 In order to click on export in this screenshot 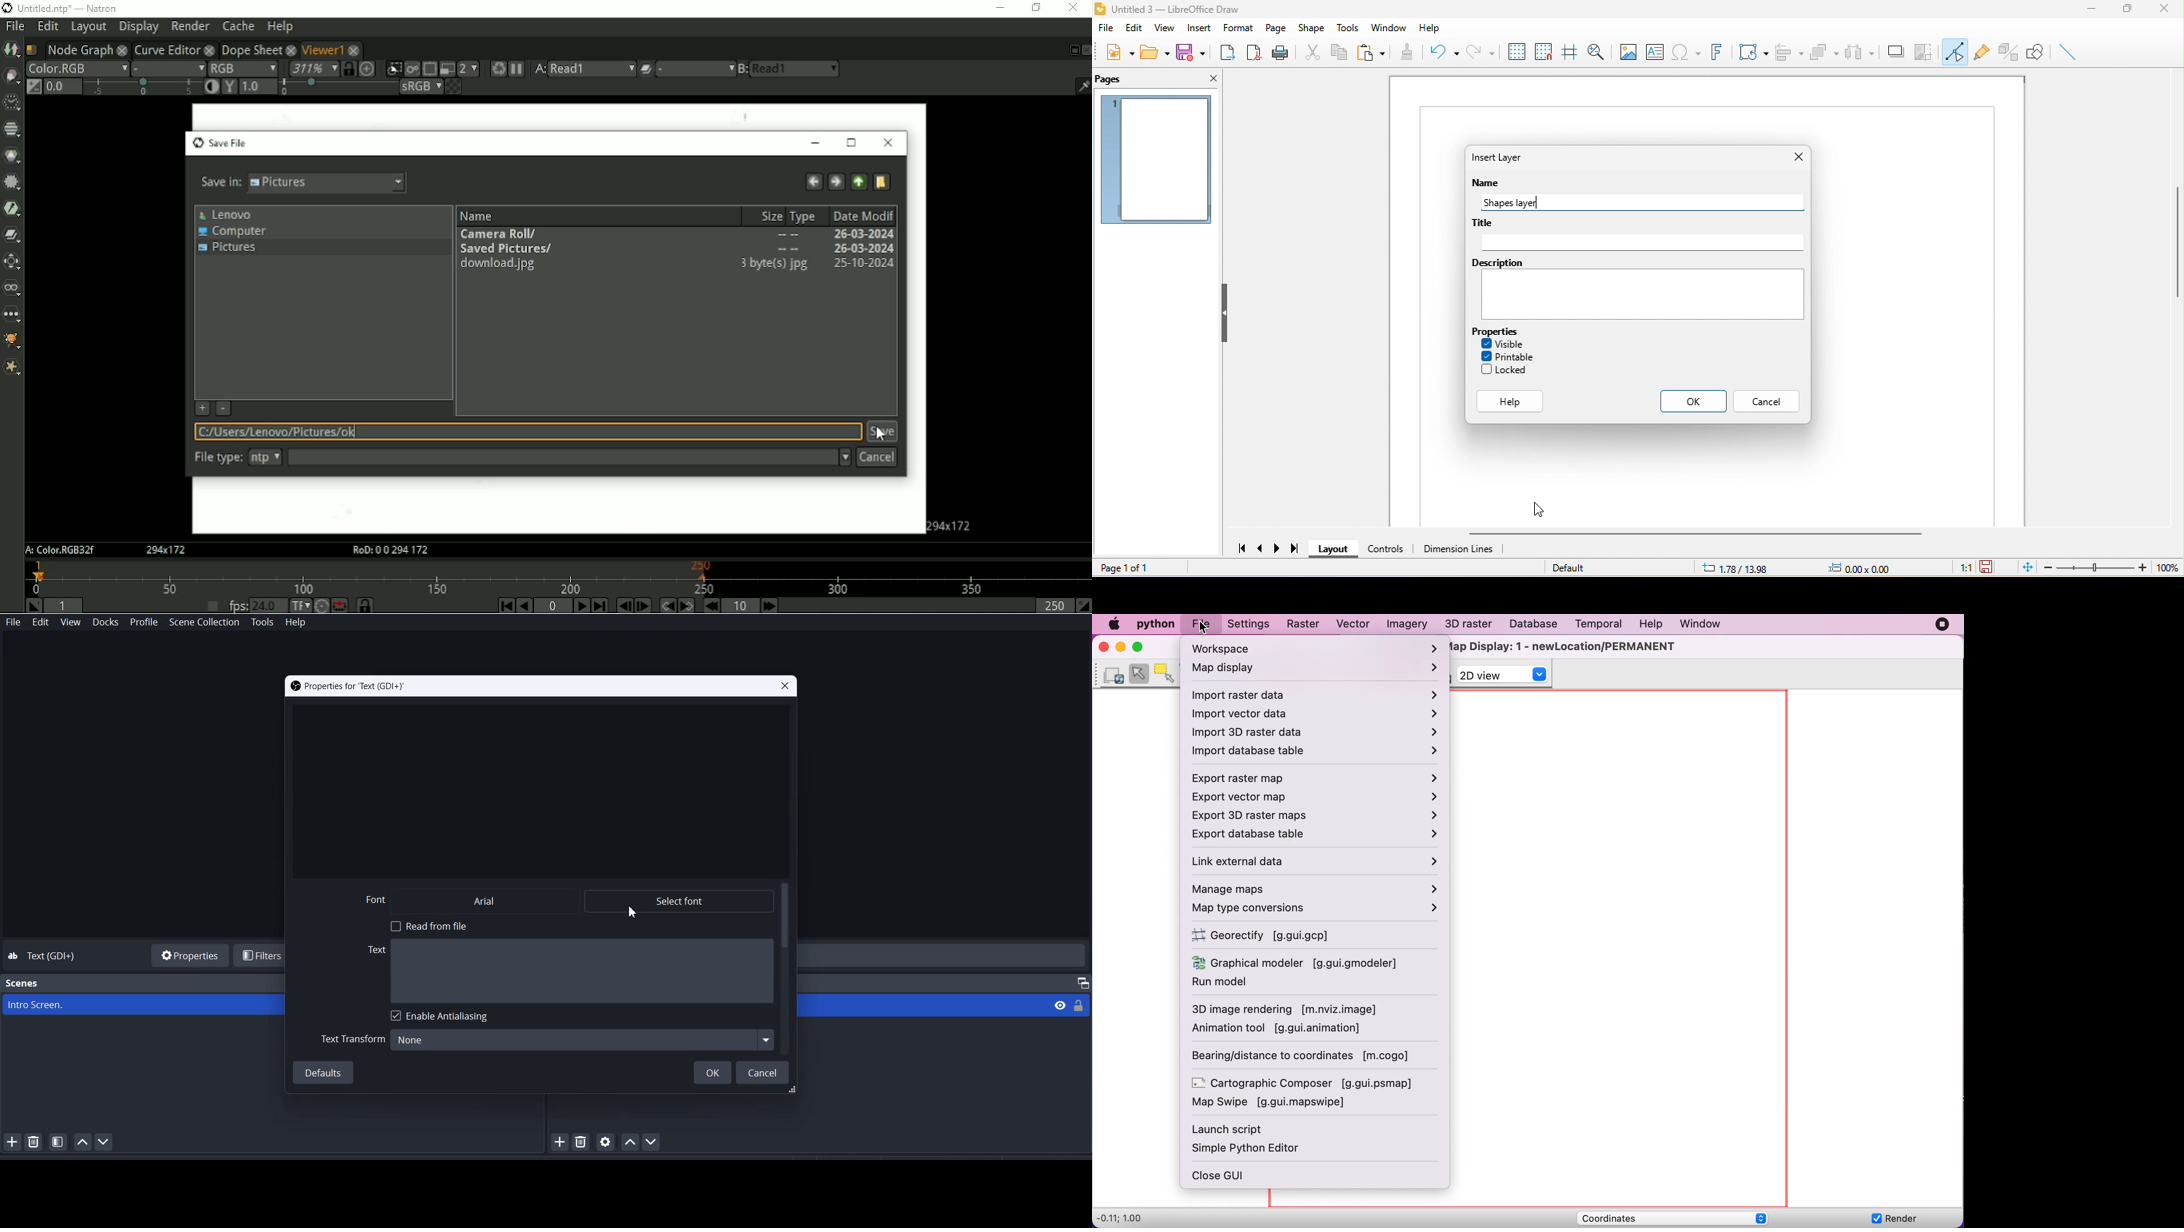, I will do `click(1229, 53)`.